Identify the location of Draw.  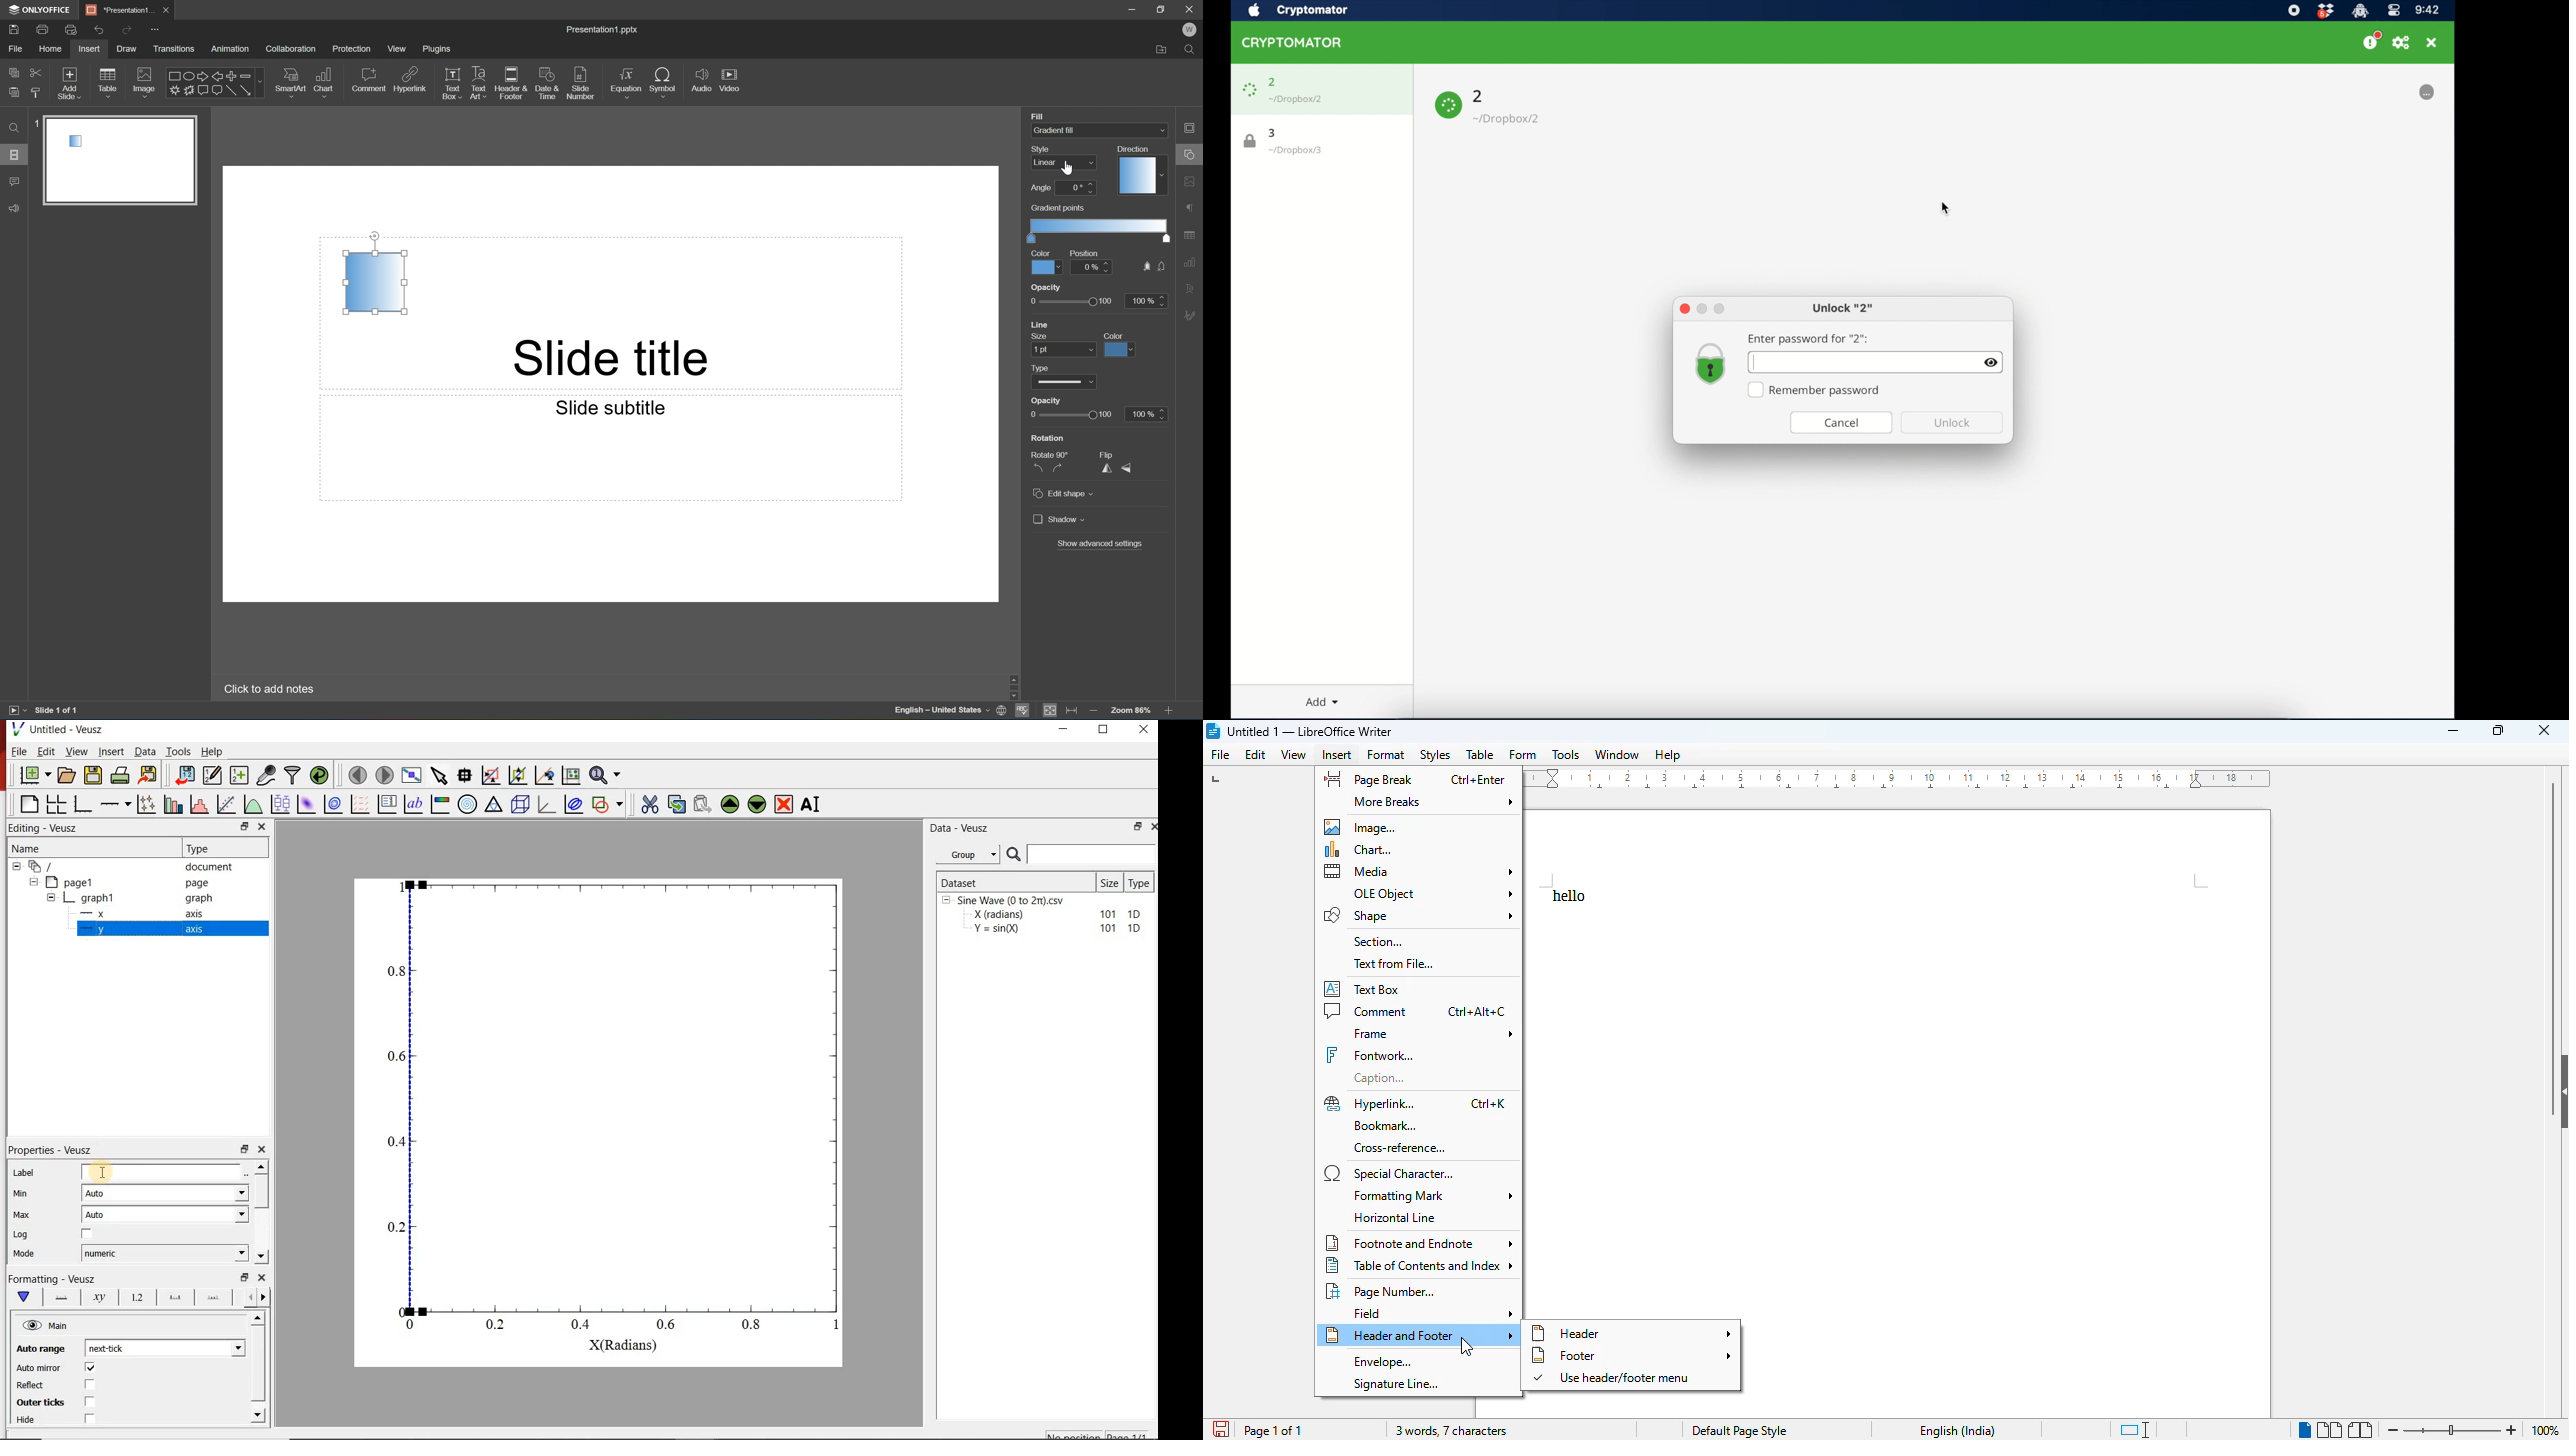
(128, 48).